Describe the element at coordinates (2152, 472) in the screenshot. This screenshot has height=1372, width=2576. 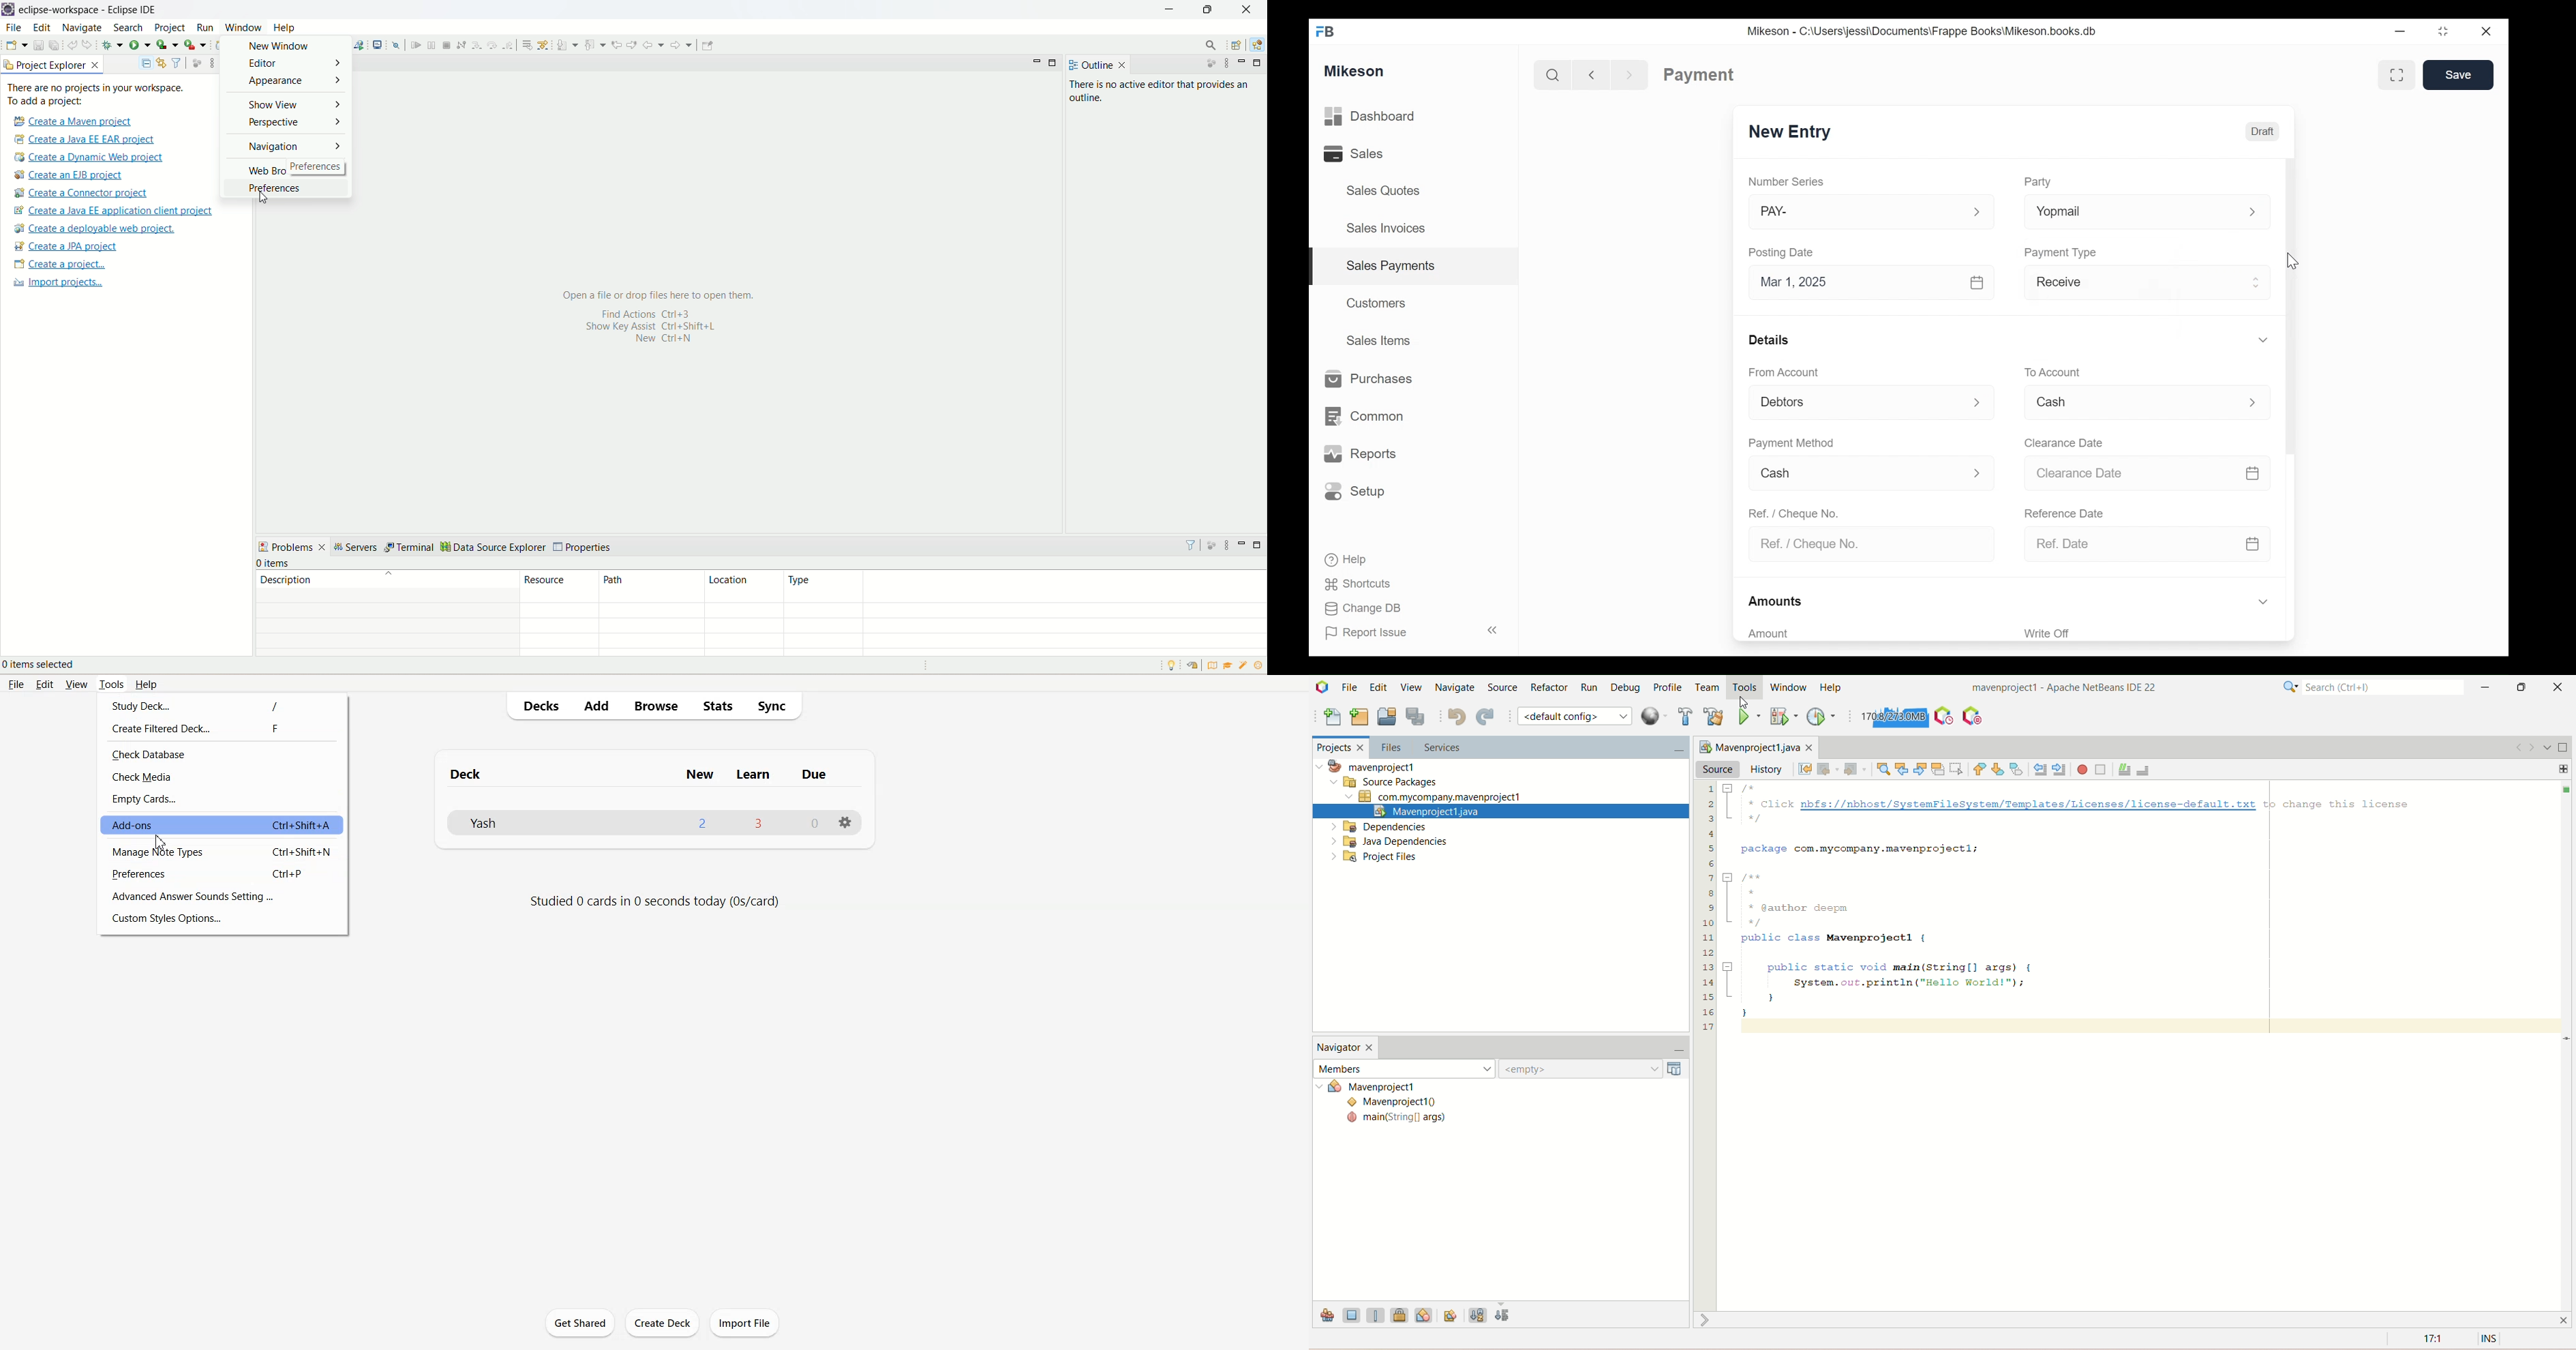
I see `Clearance date` at that location.